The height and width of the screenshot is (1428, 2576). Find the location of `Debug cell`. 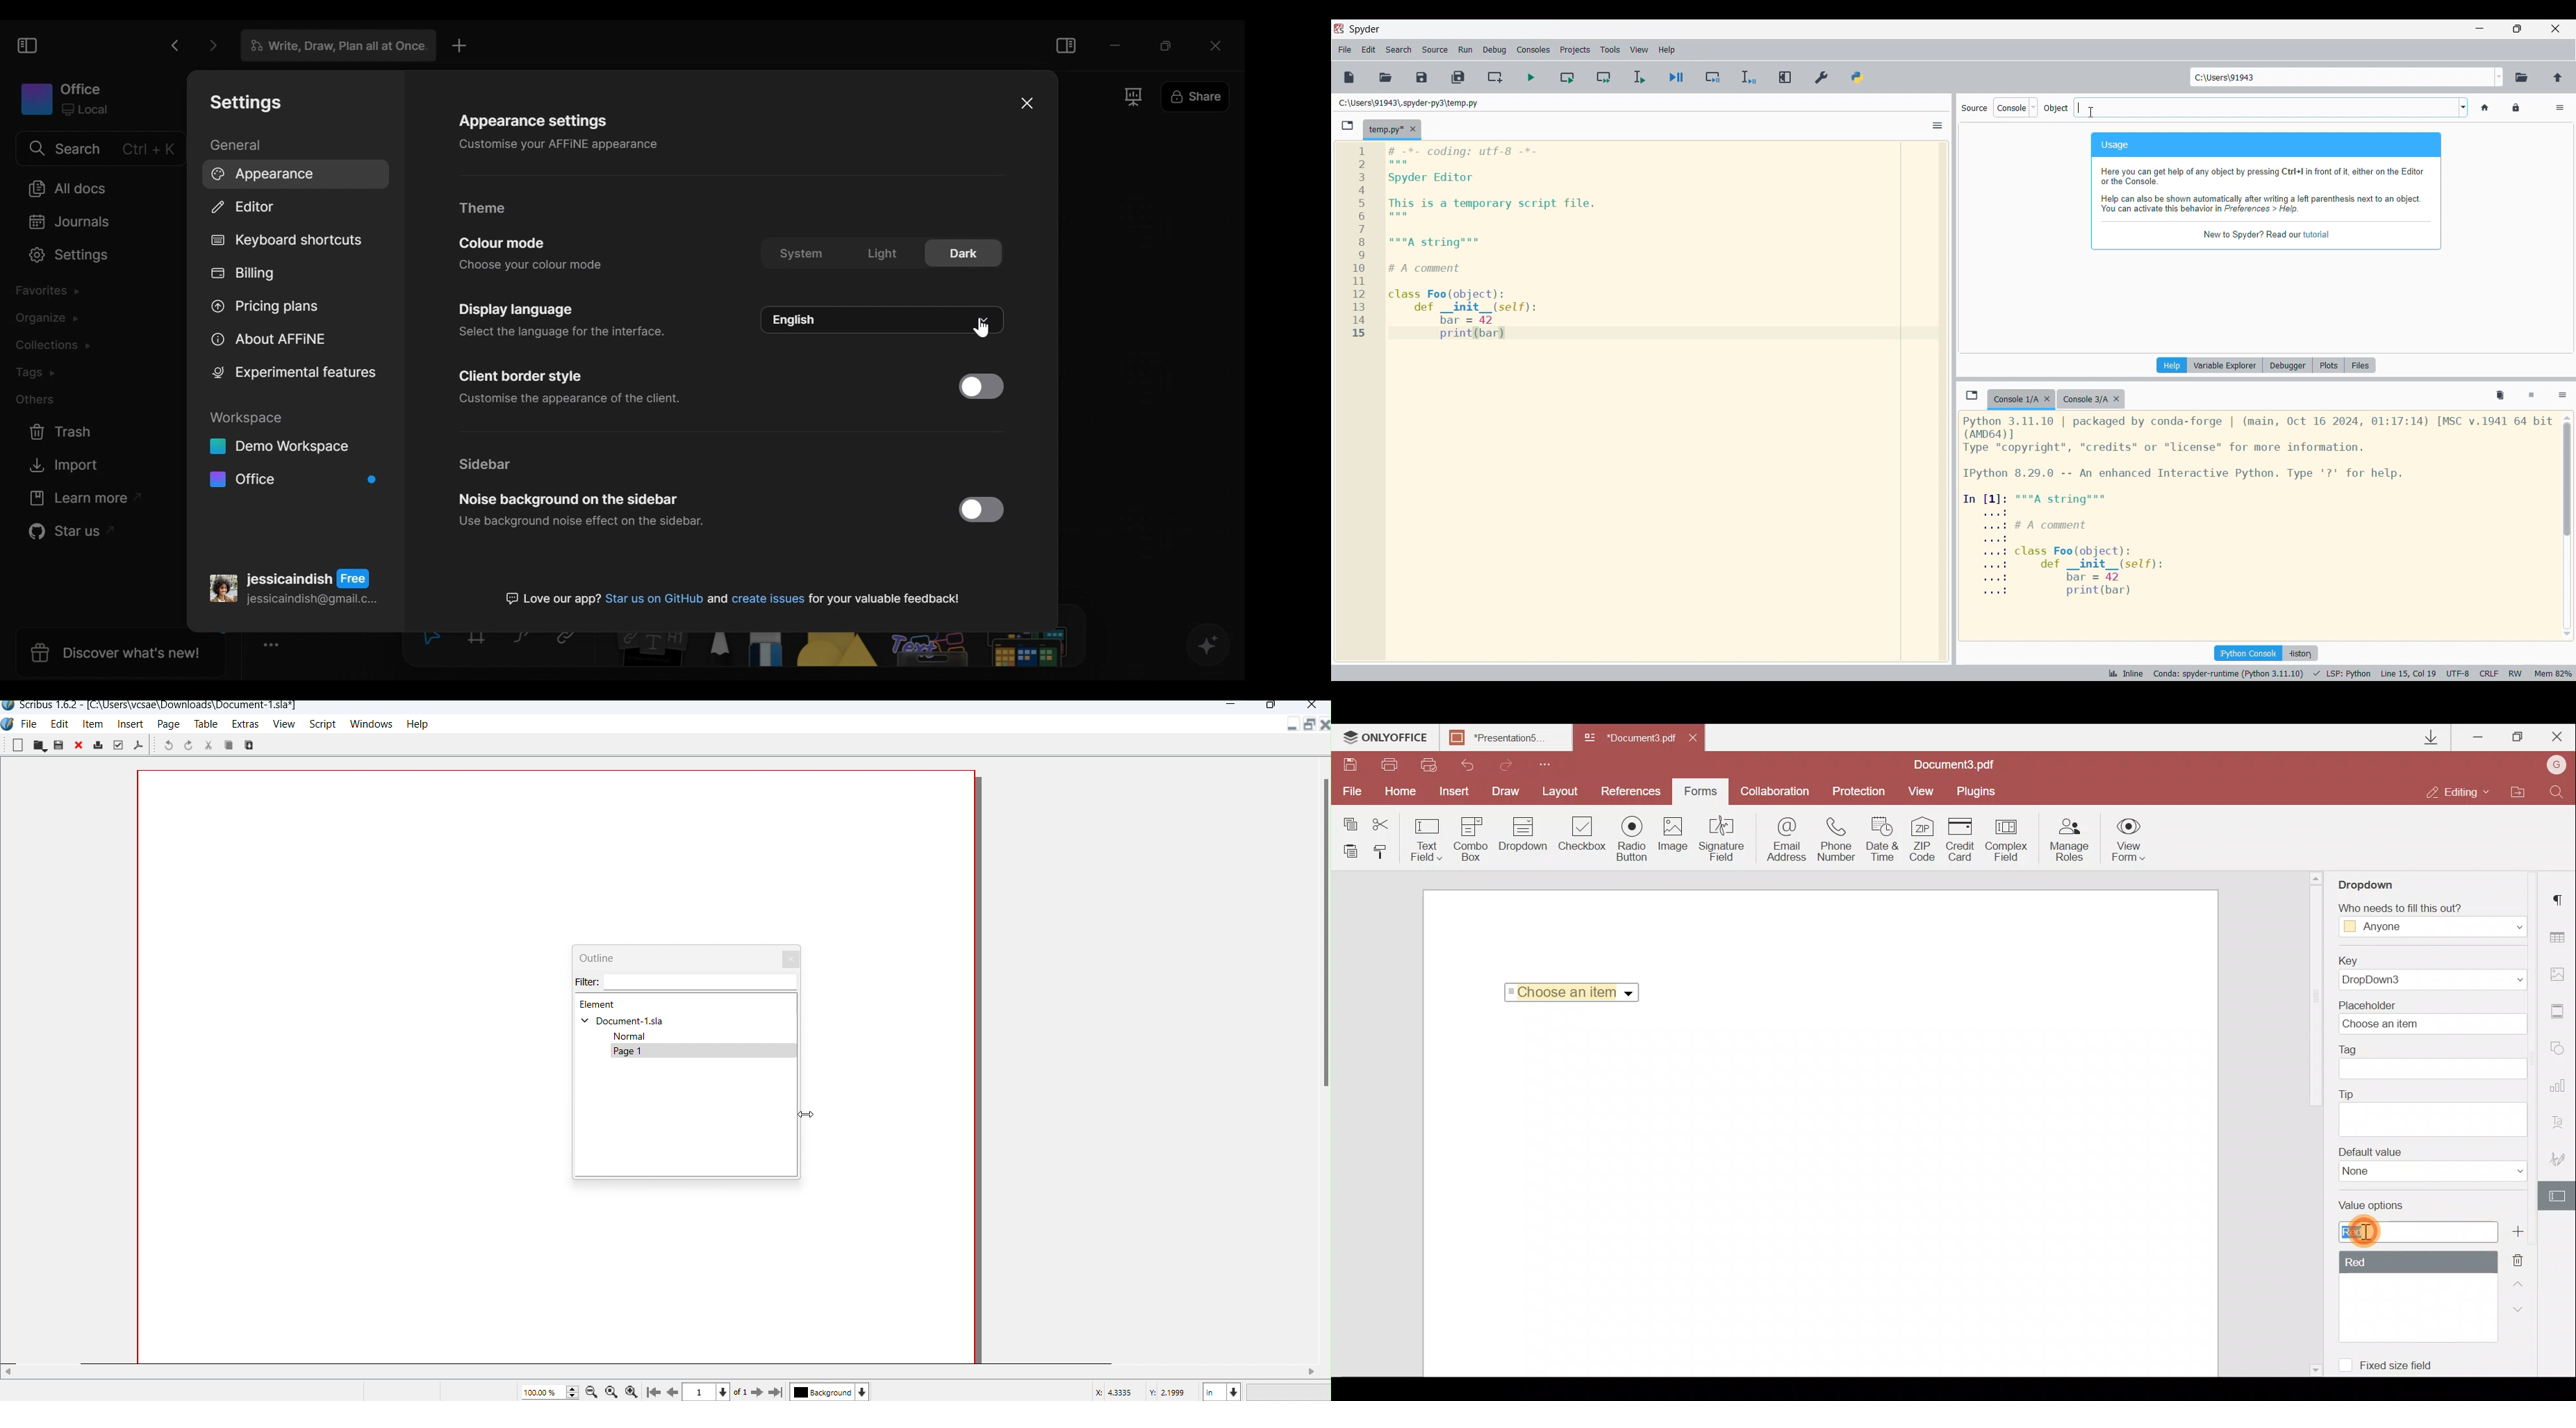

Debug cell is located at coordinates (1713, 78).